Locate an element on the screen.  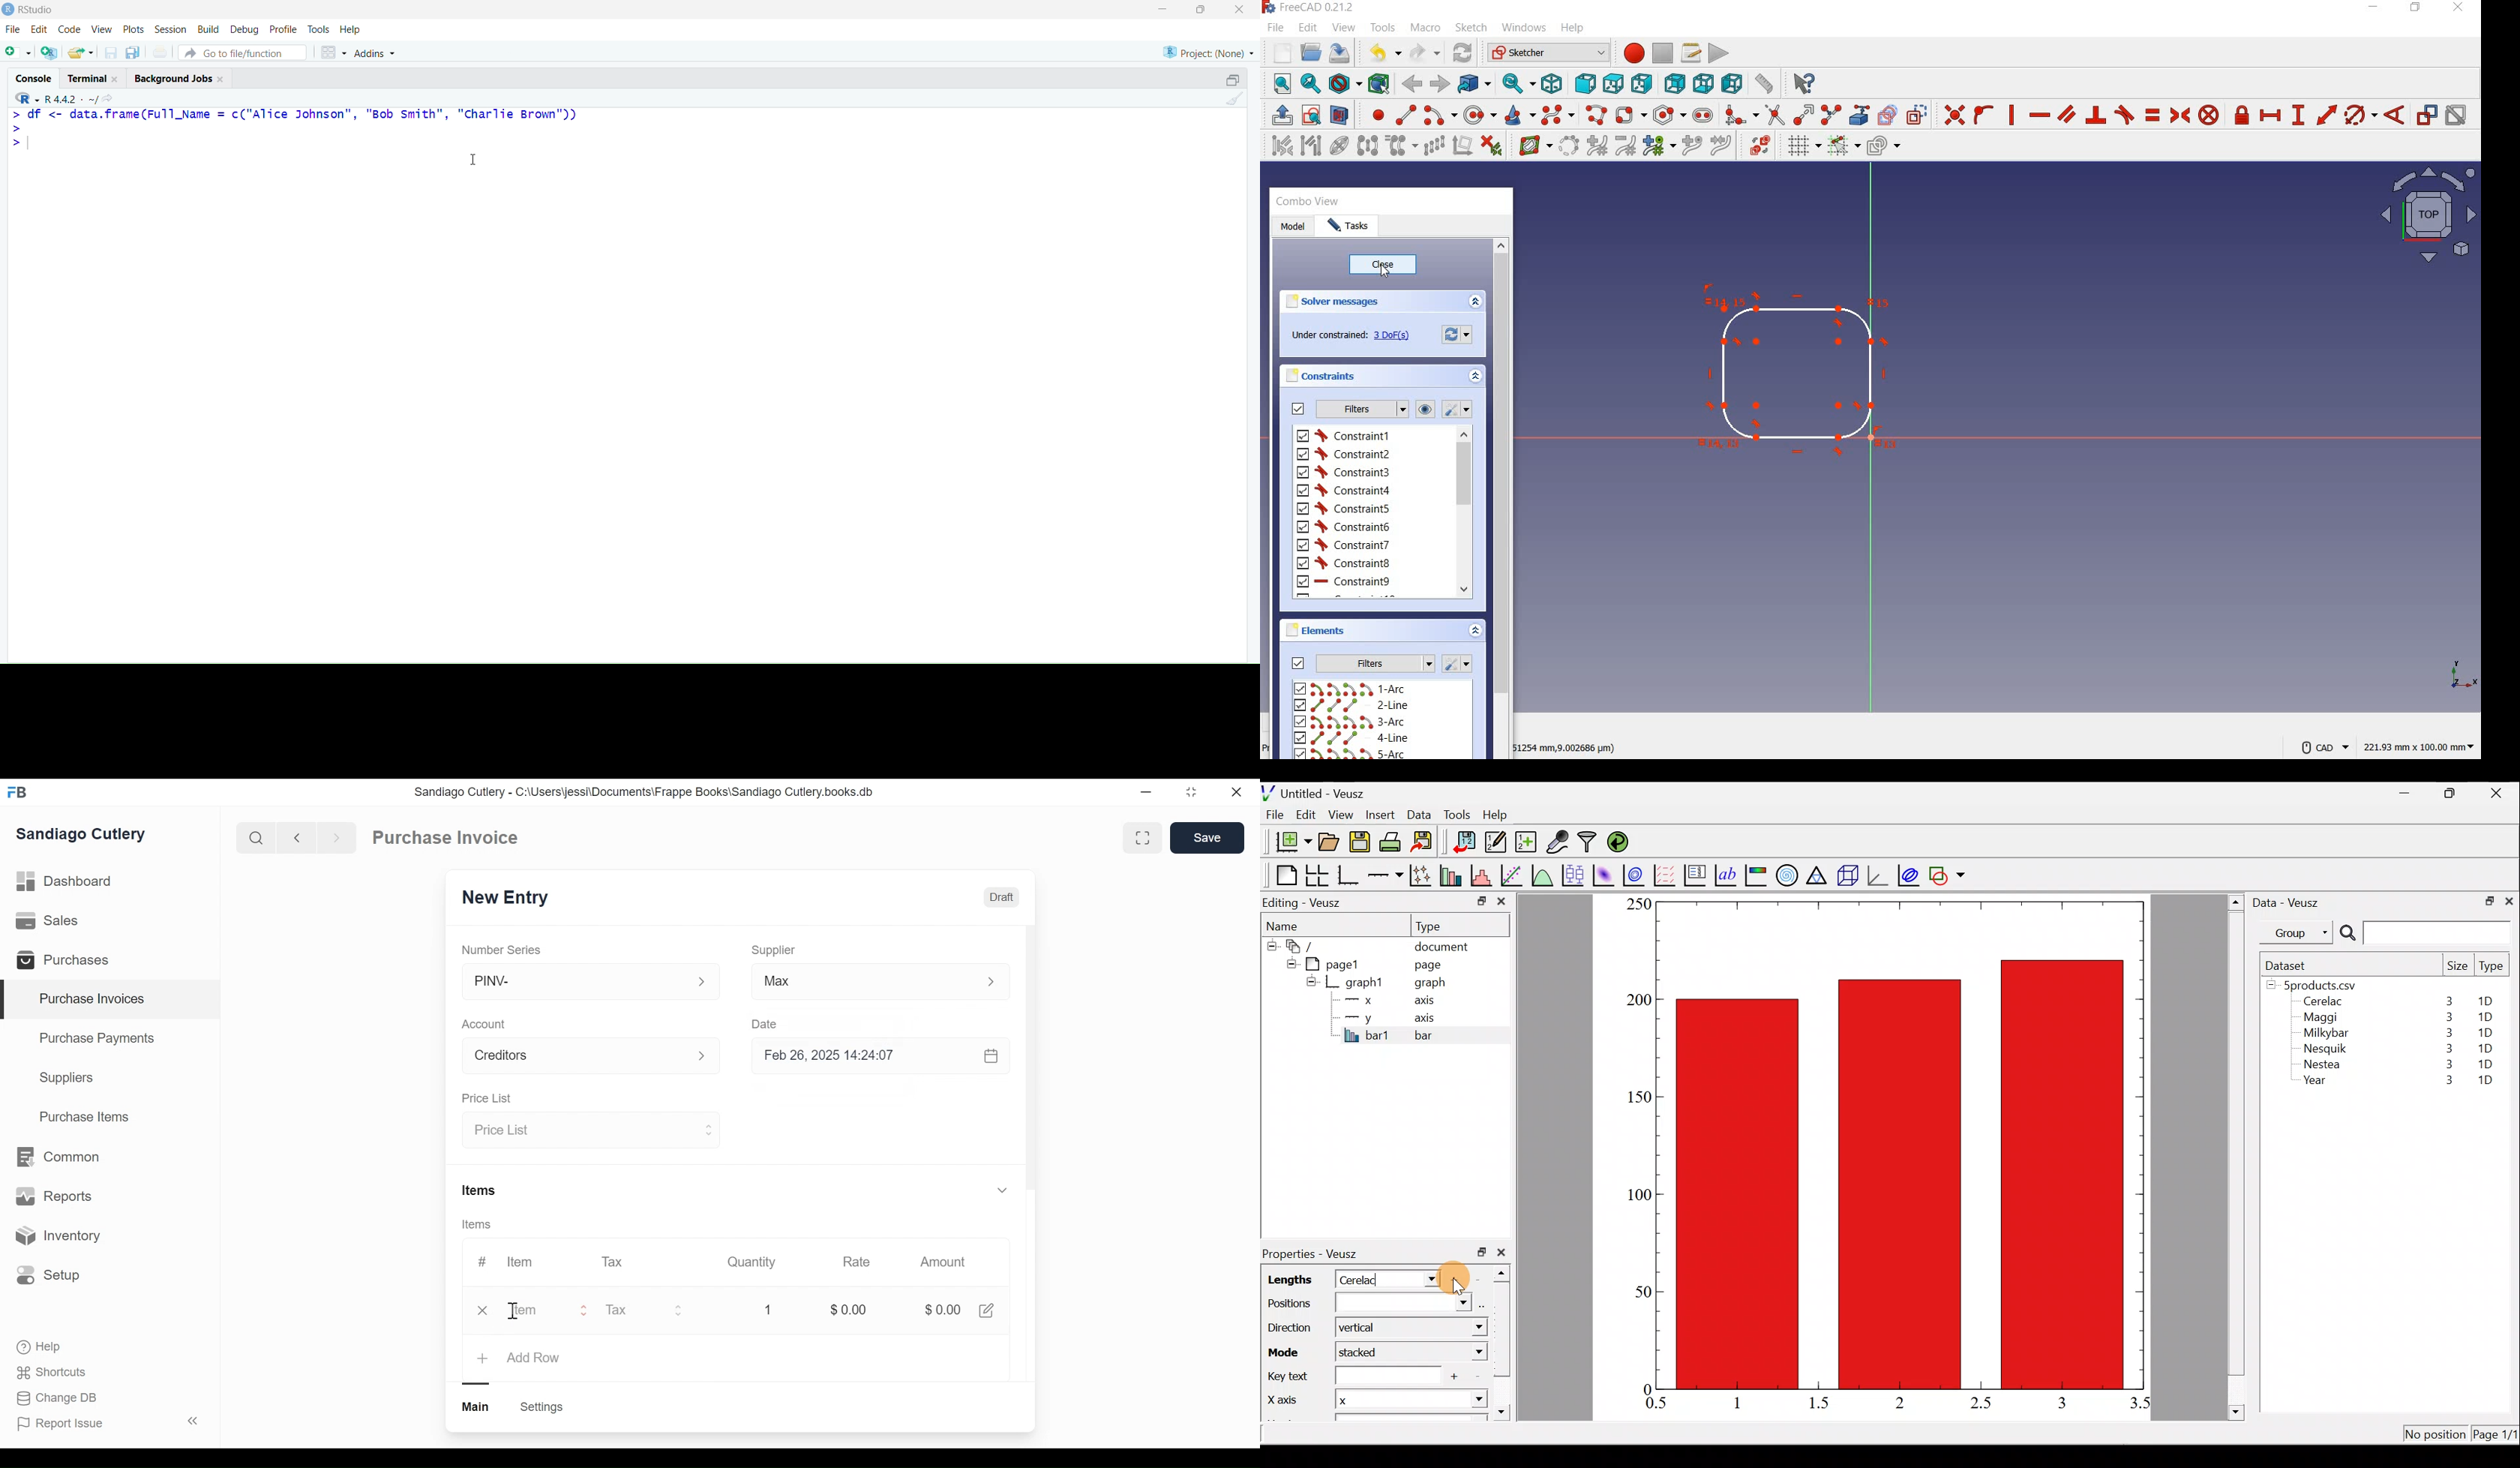
scrollbar is located at coordinates (1464, 515).